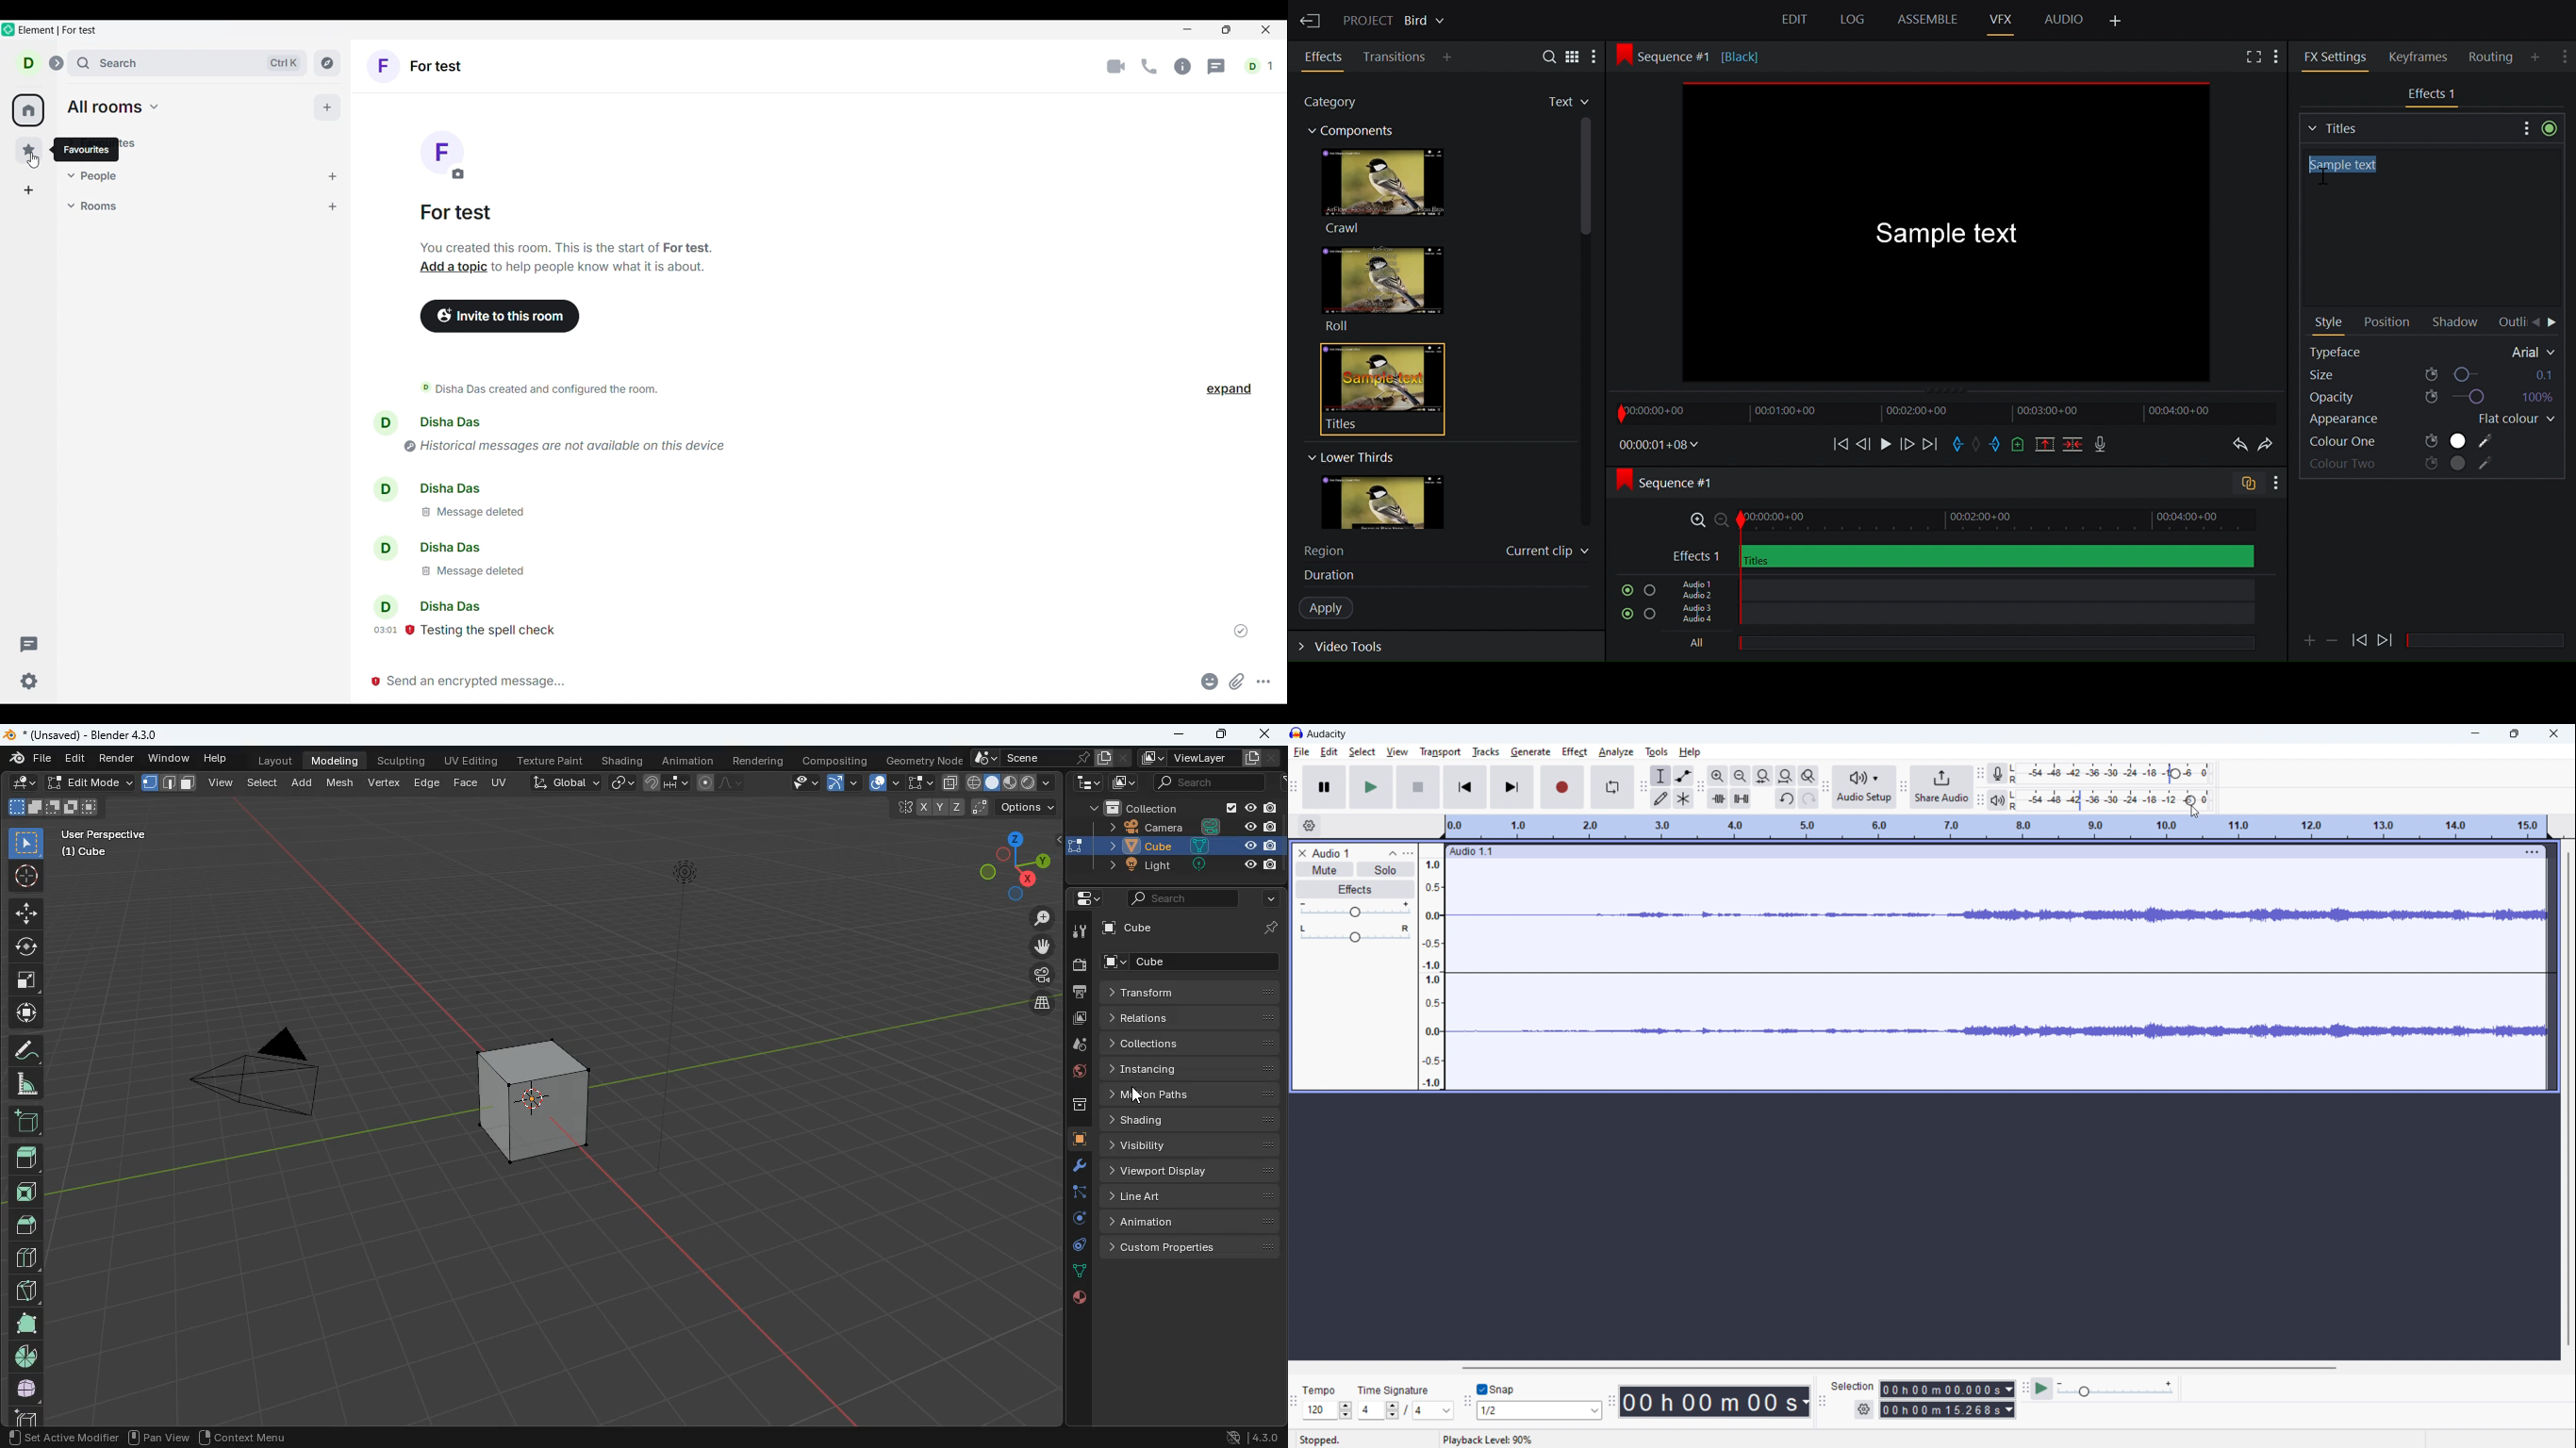 Image resolution: width=2576 pixels, height=1456 pixels. I want to click on Region, so click(1332, 550).